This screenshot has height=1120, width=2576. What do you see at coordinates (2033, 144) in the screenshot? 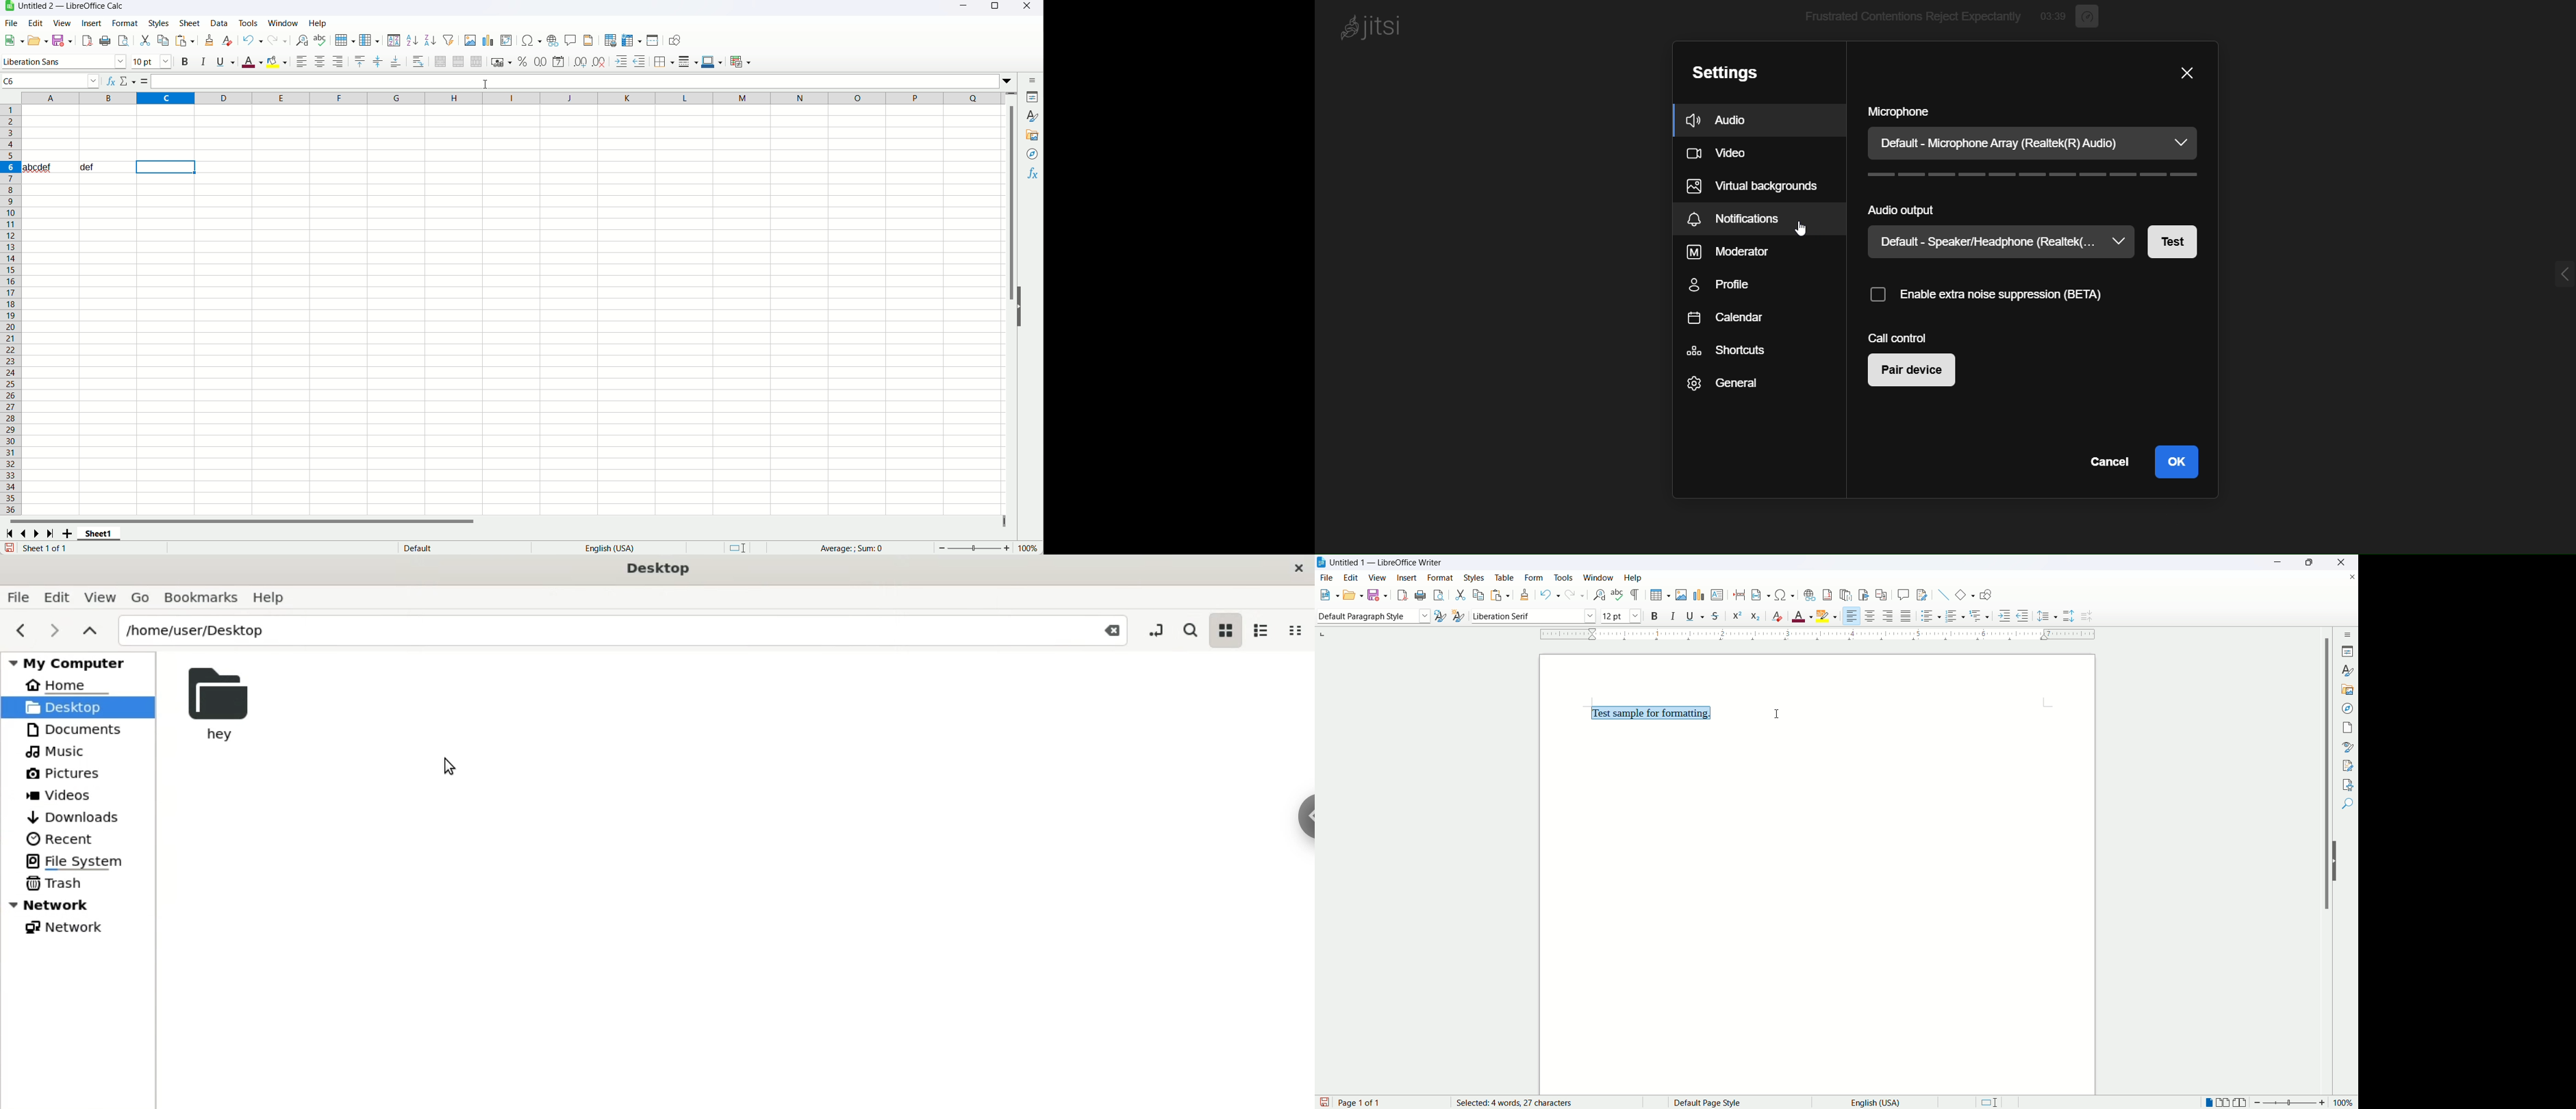
I see `display microphone` at bounding box center [2033, 144].